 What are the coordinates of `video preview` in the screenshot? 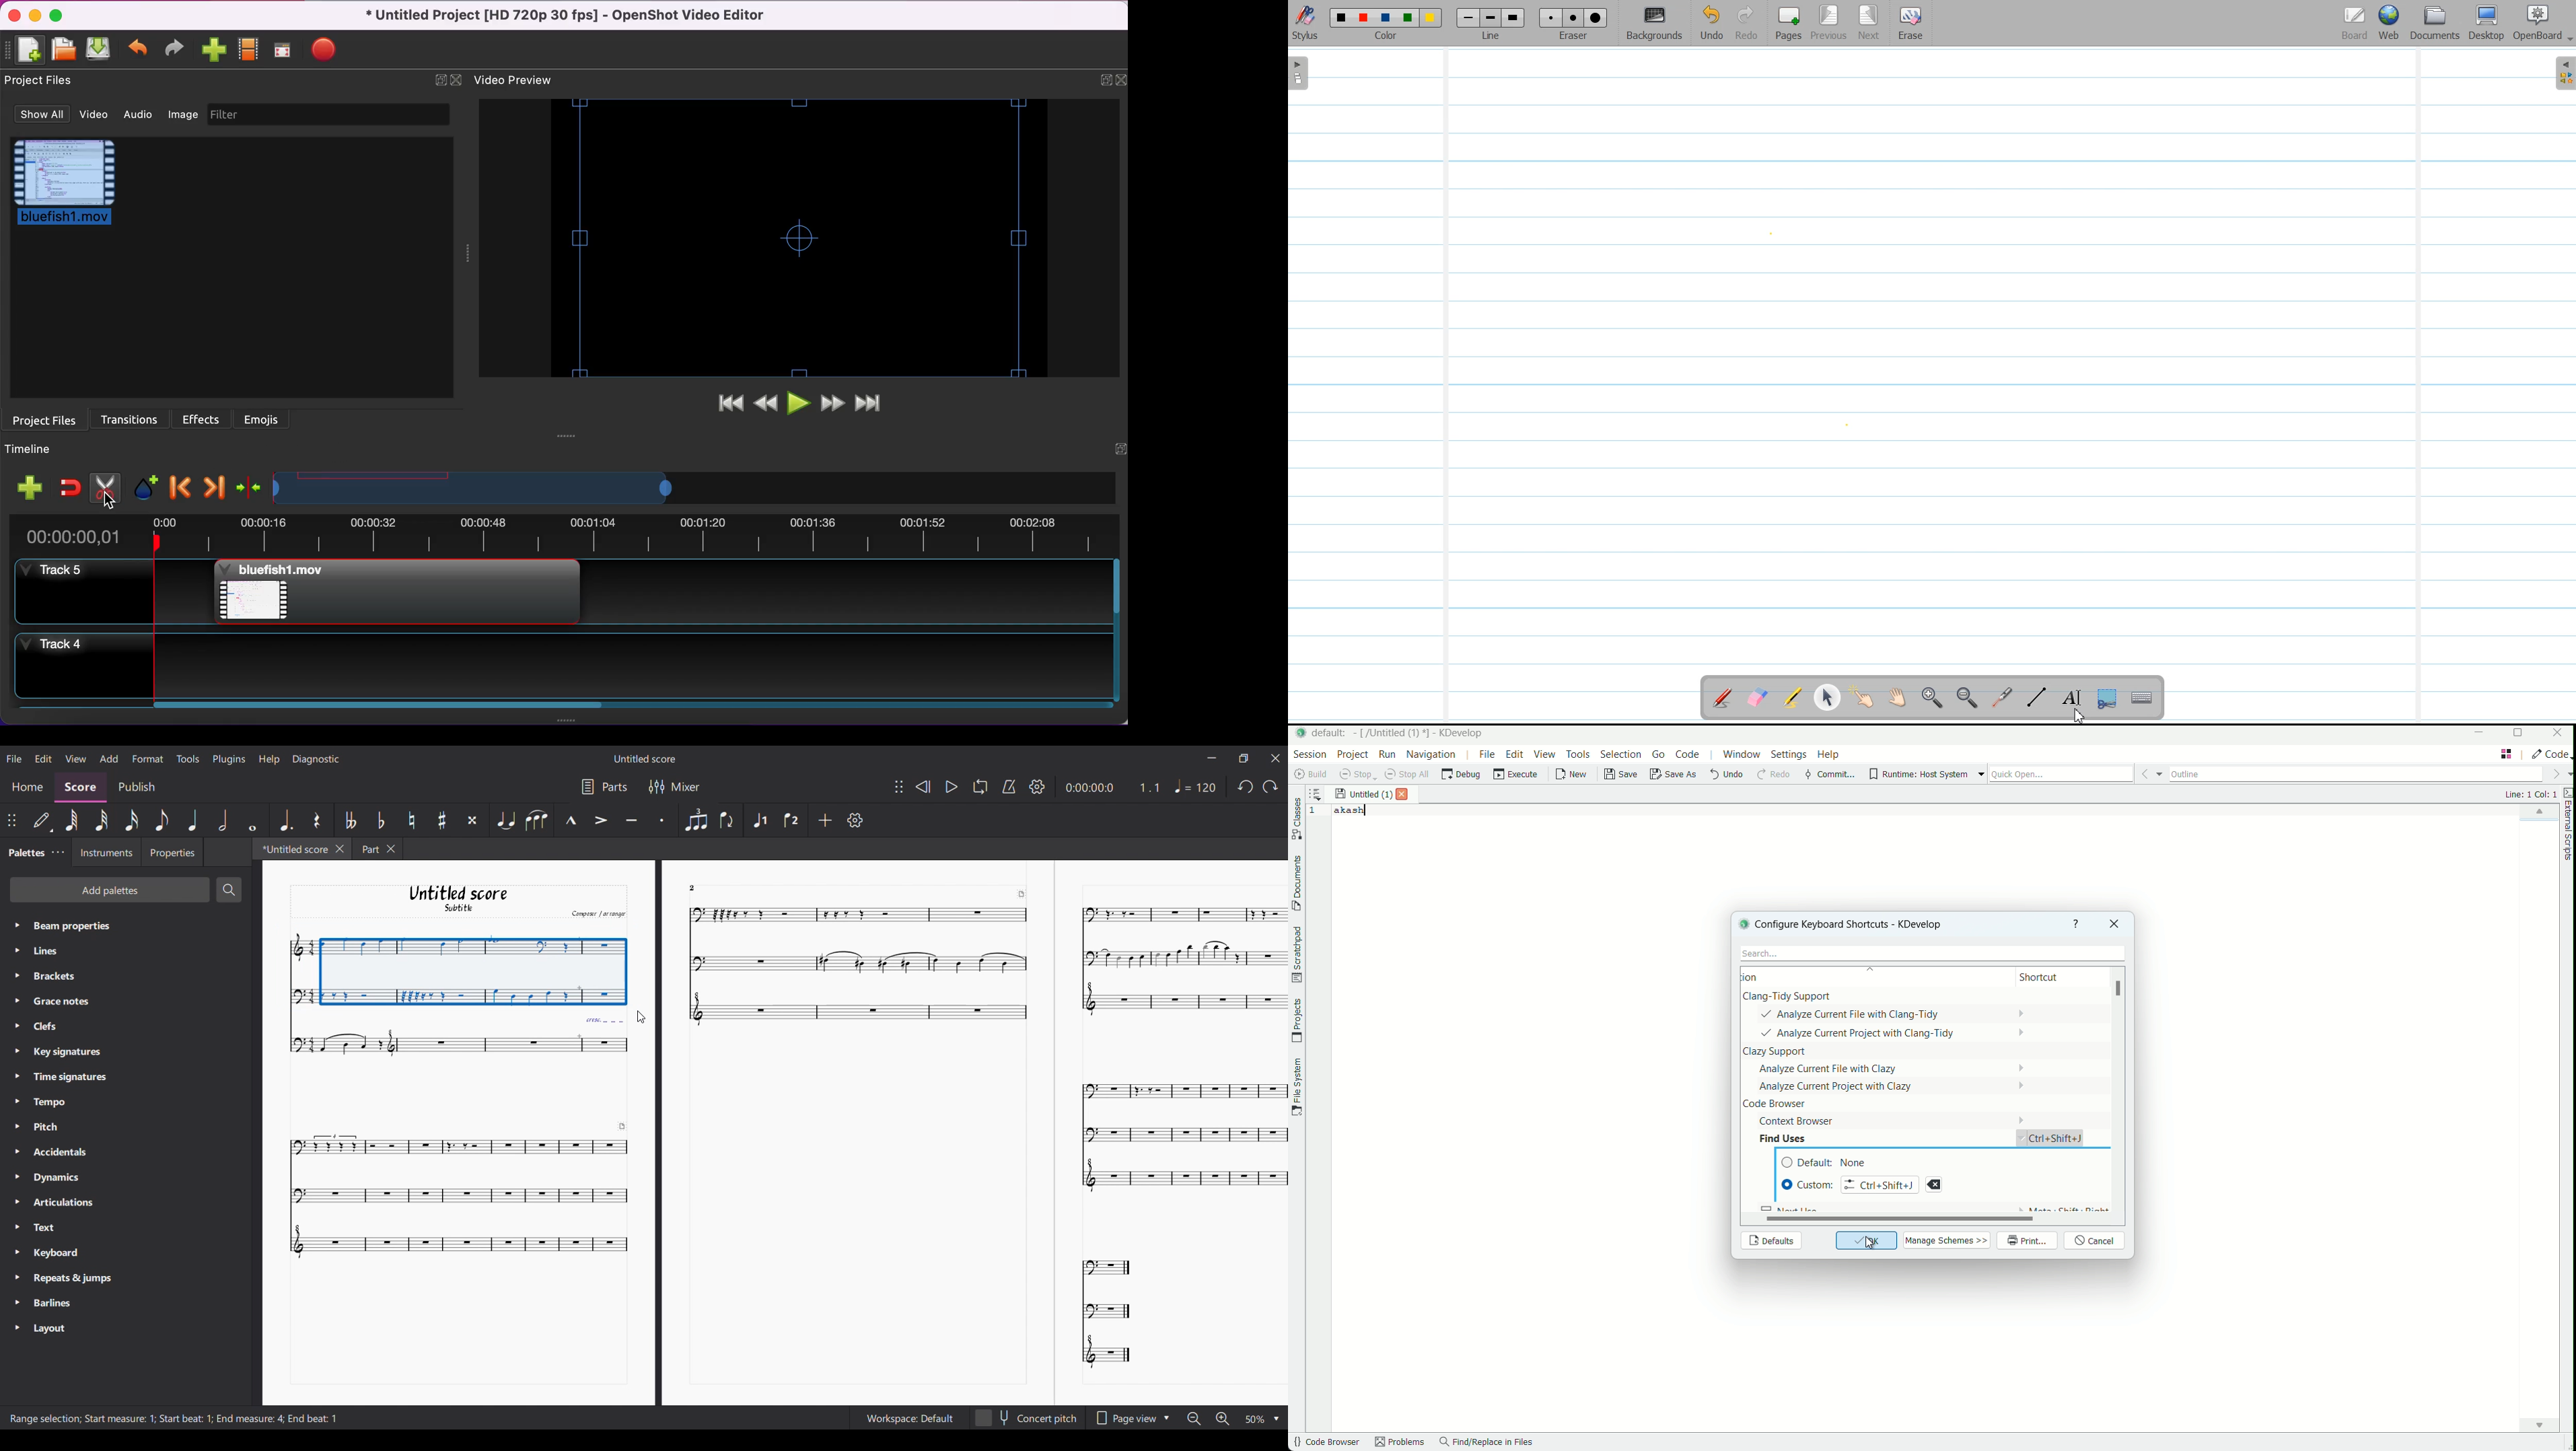 It's located at (520, 81).